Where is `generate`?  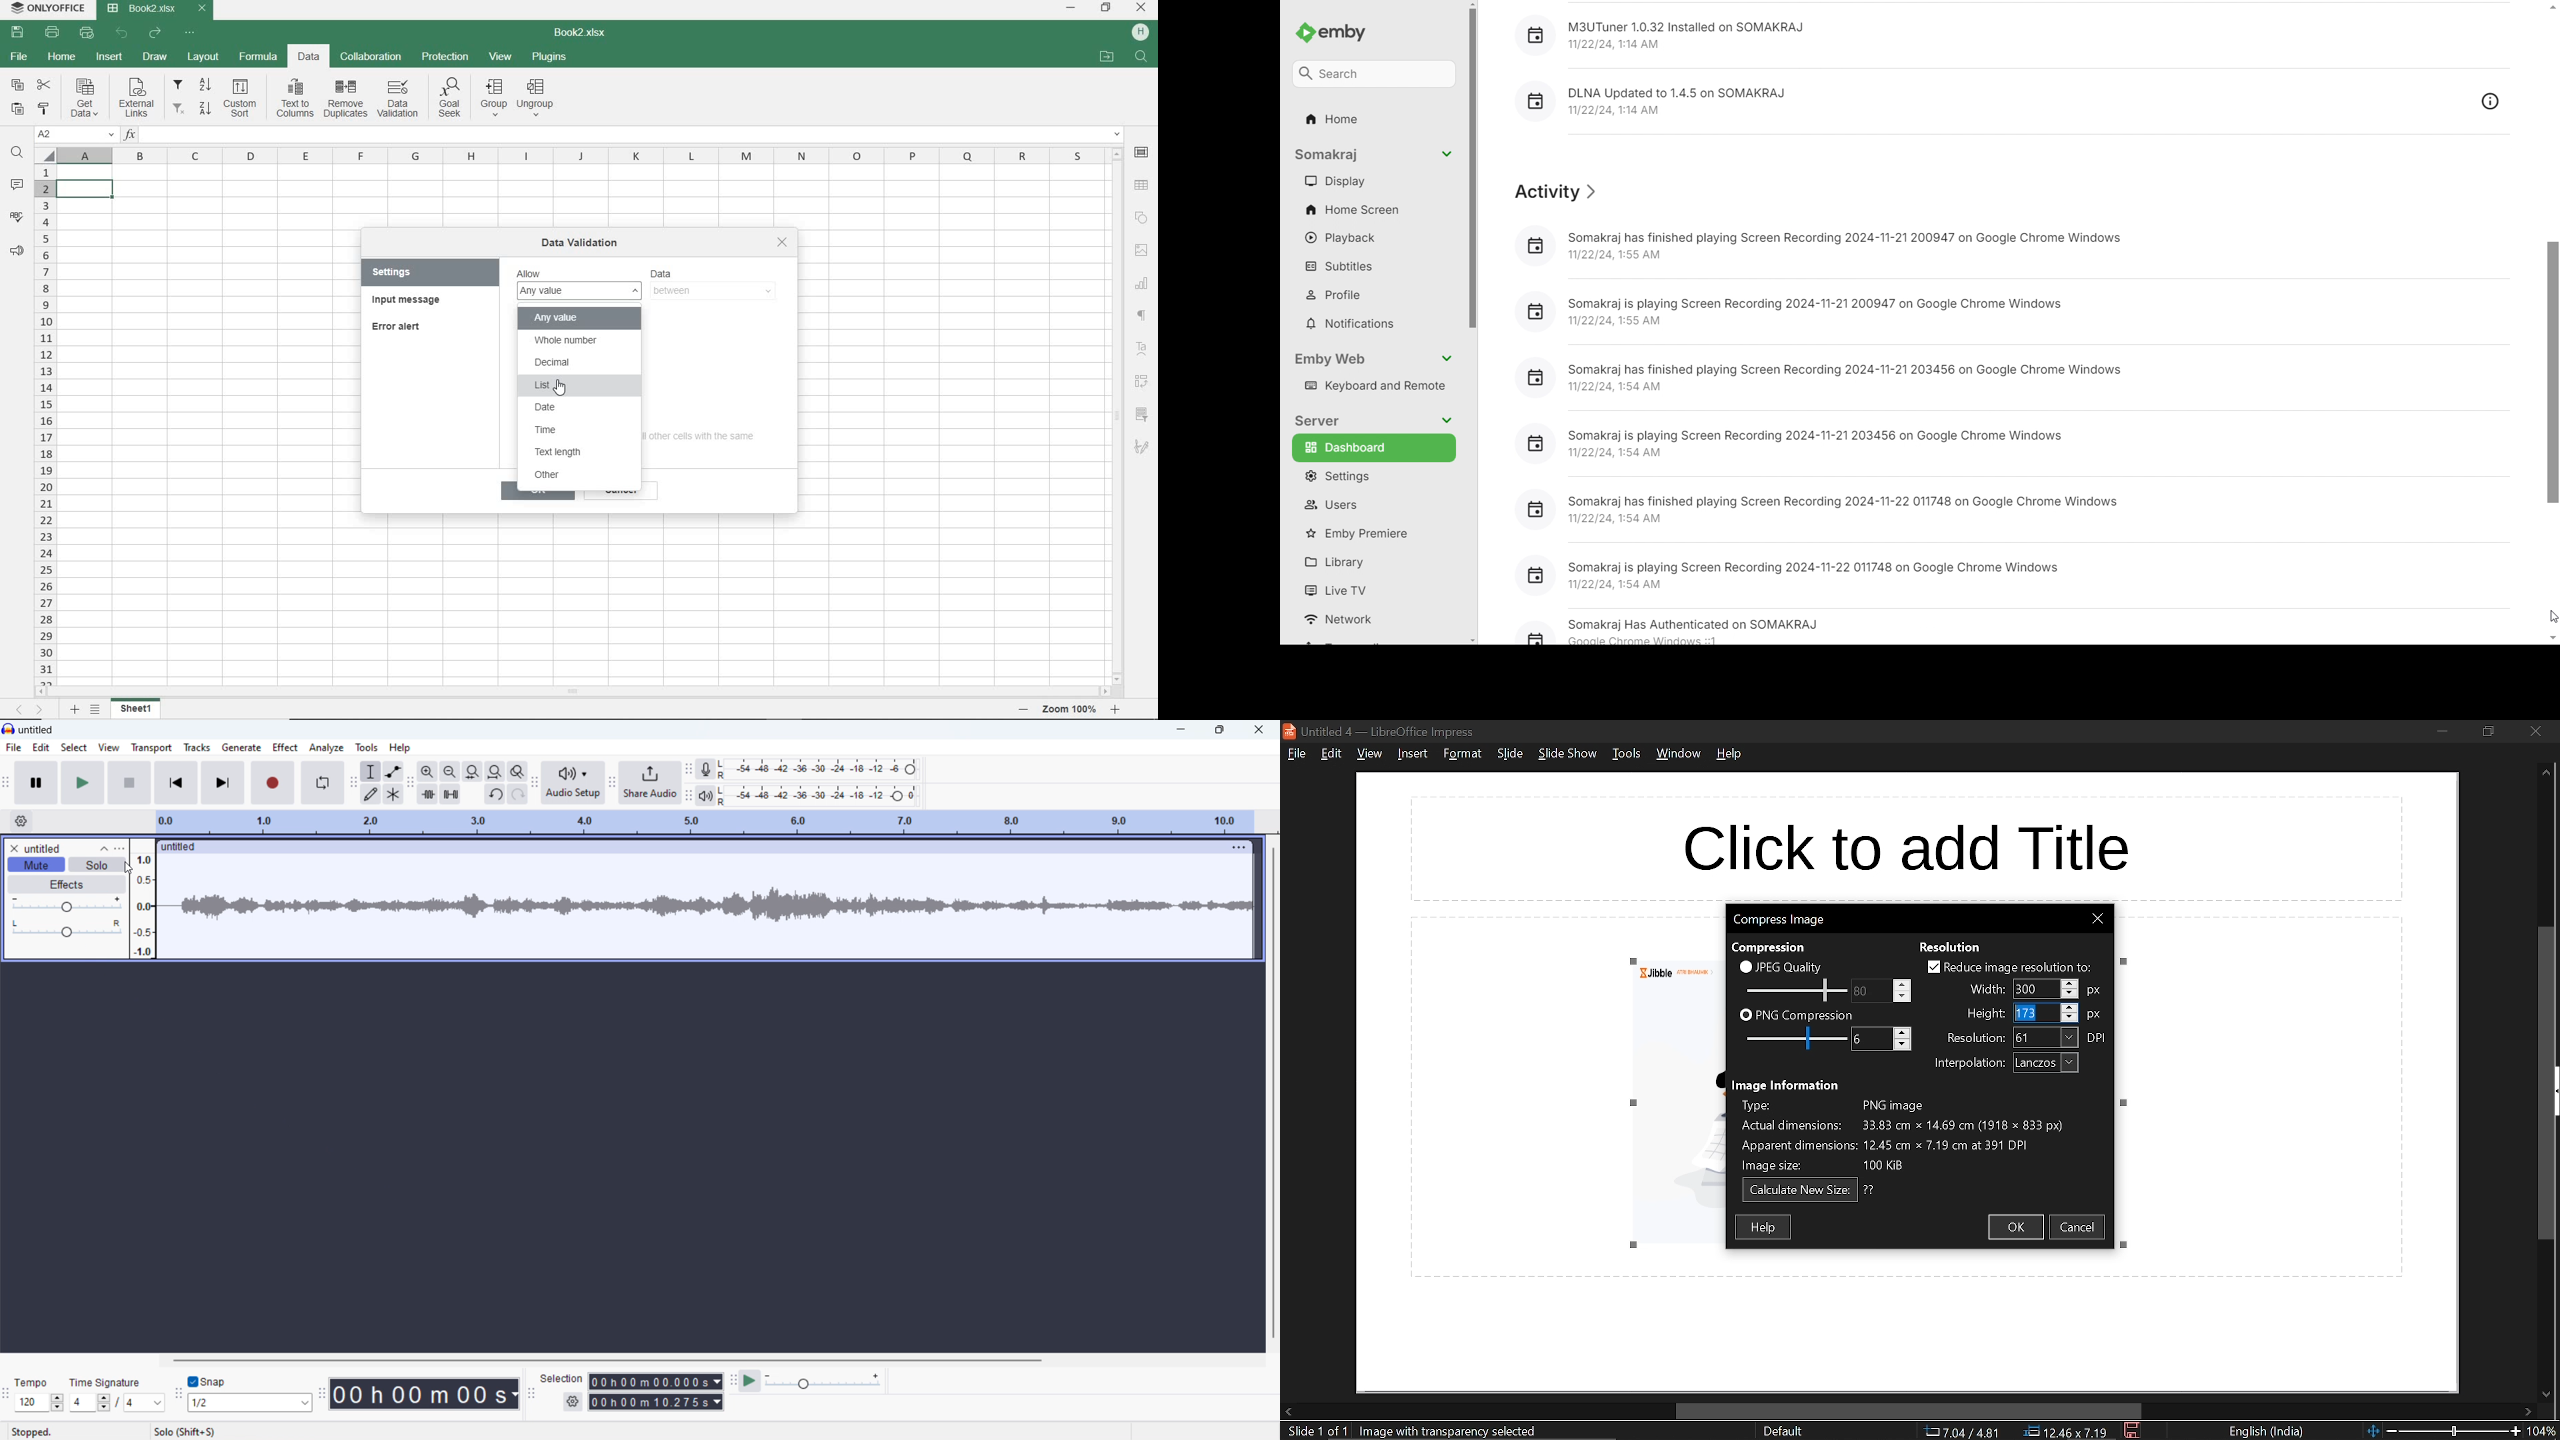 generate is located at coordinates (241, 747).